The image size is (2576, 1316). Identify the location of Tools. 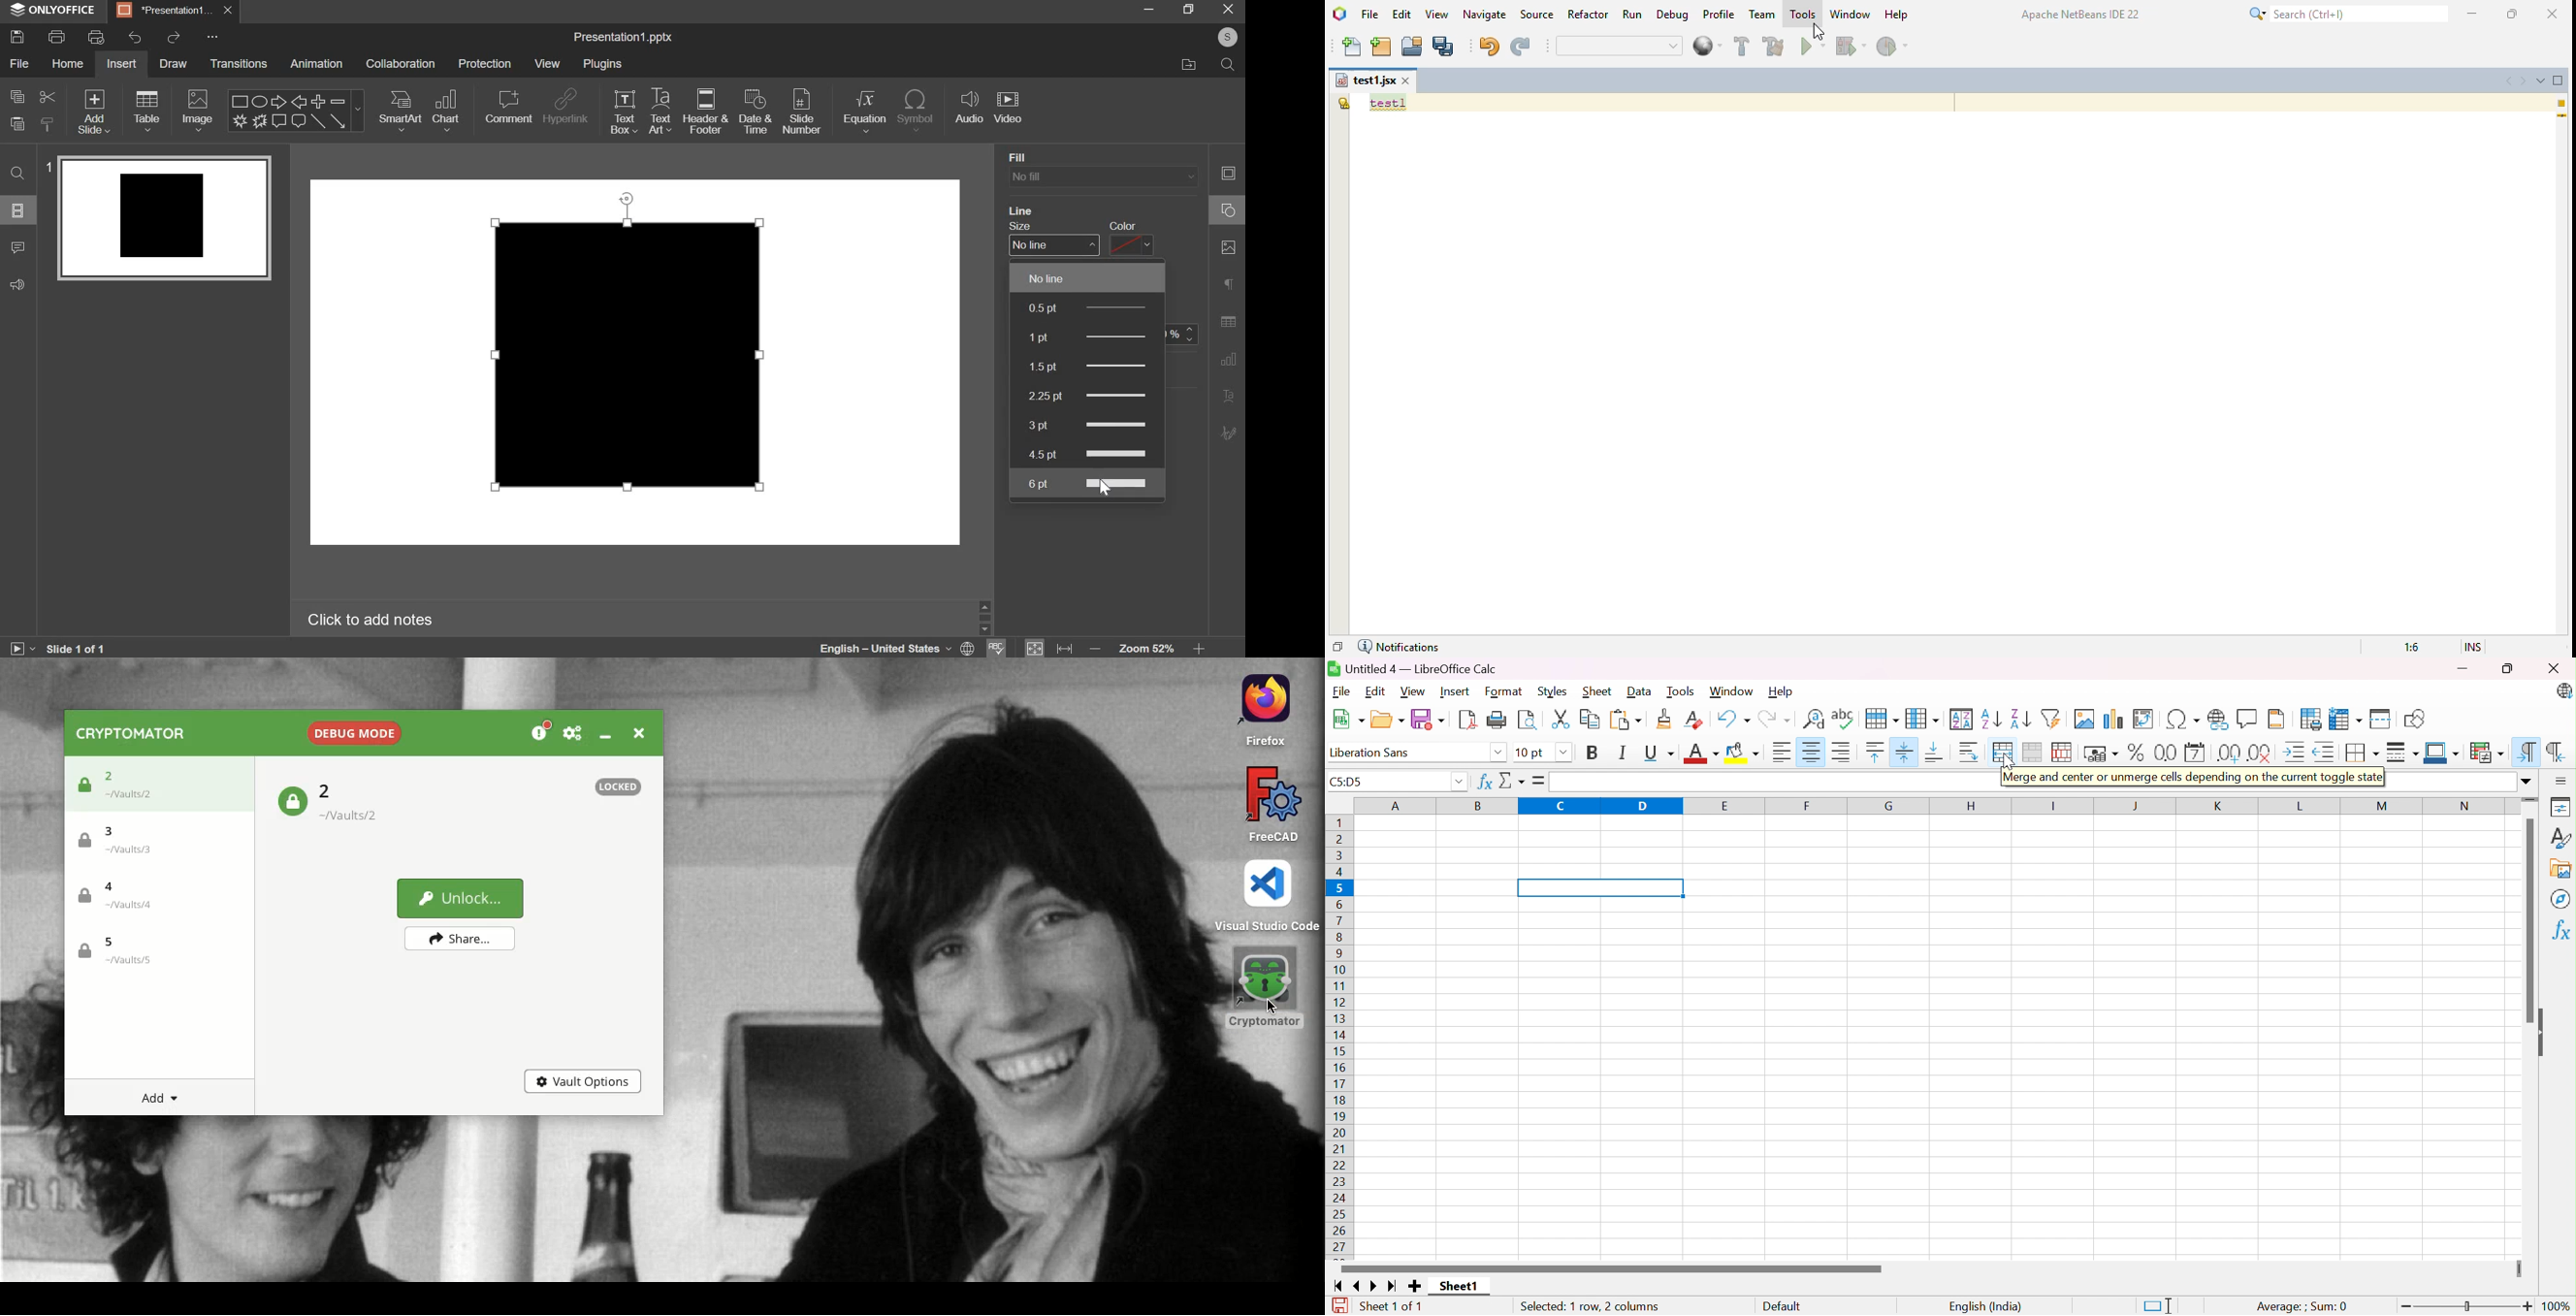
(1682, 691).